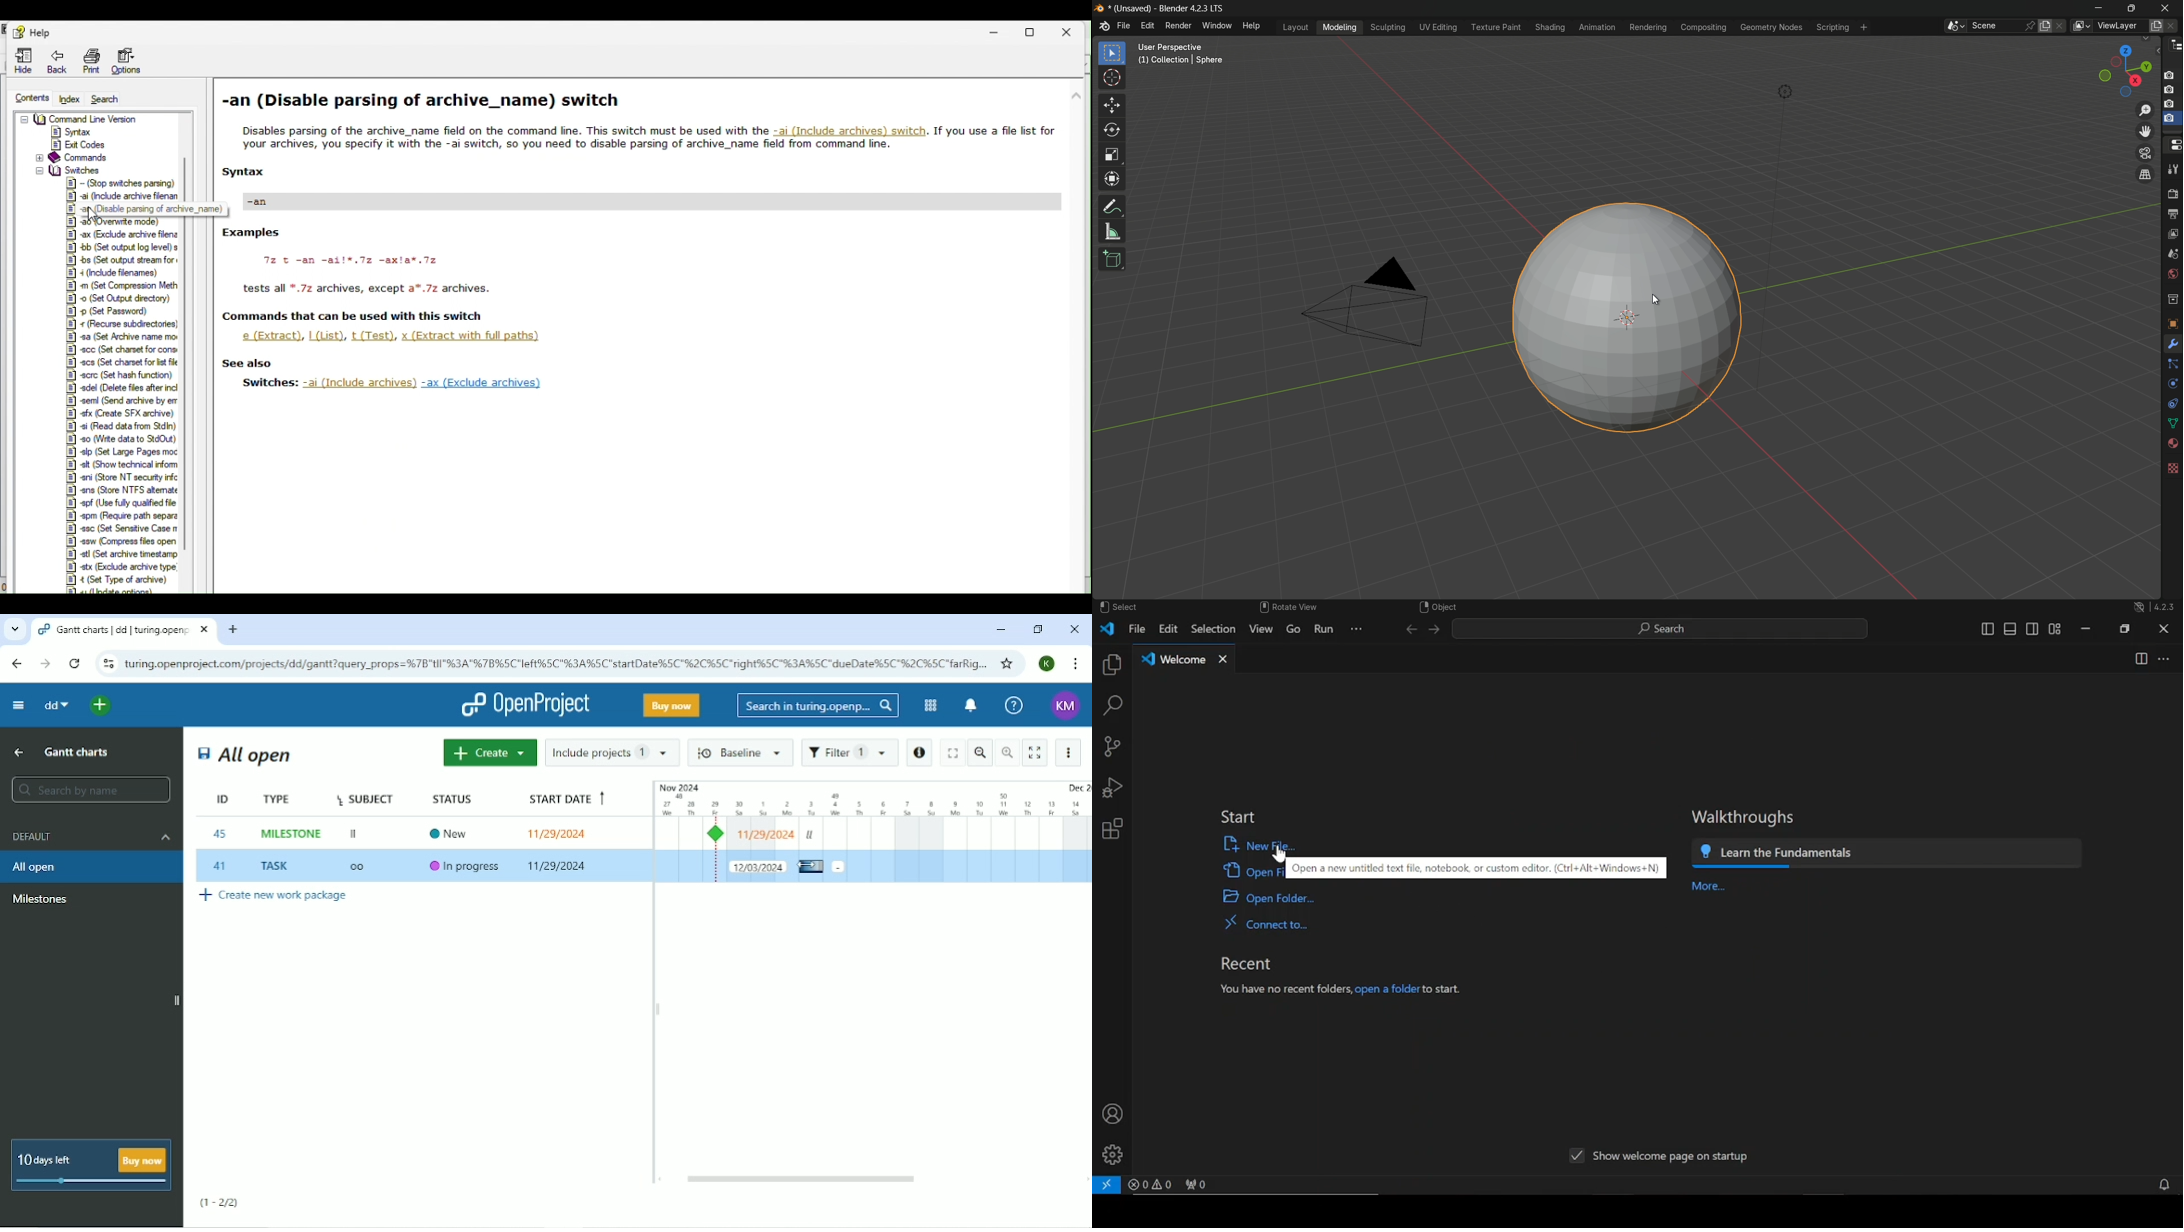 Image resolution: width=2184 pixels, height=1232 pixels. What do you see at coordinates (2172, 385) in the screenshot?
I see `physics` at bounding box center [2172, 385].